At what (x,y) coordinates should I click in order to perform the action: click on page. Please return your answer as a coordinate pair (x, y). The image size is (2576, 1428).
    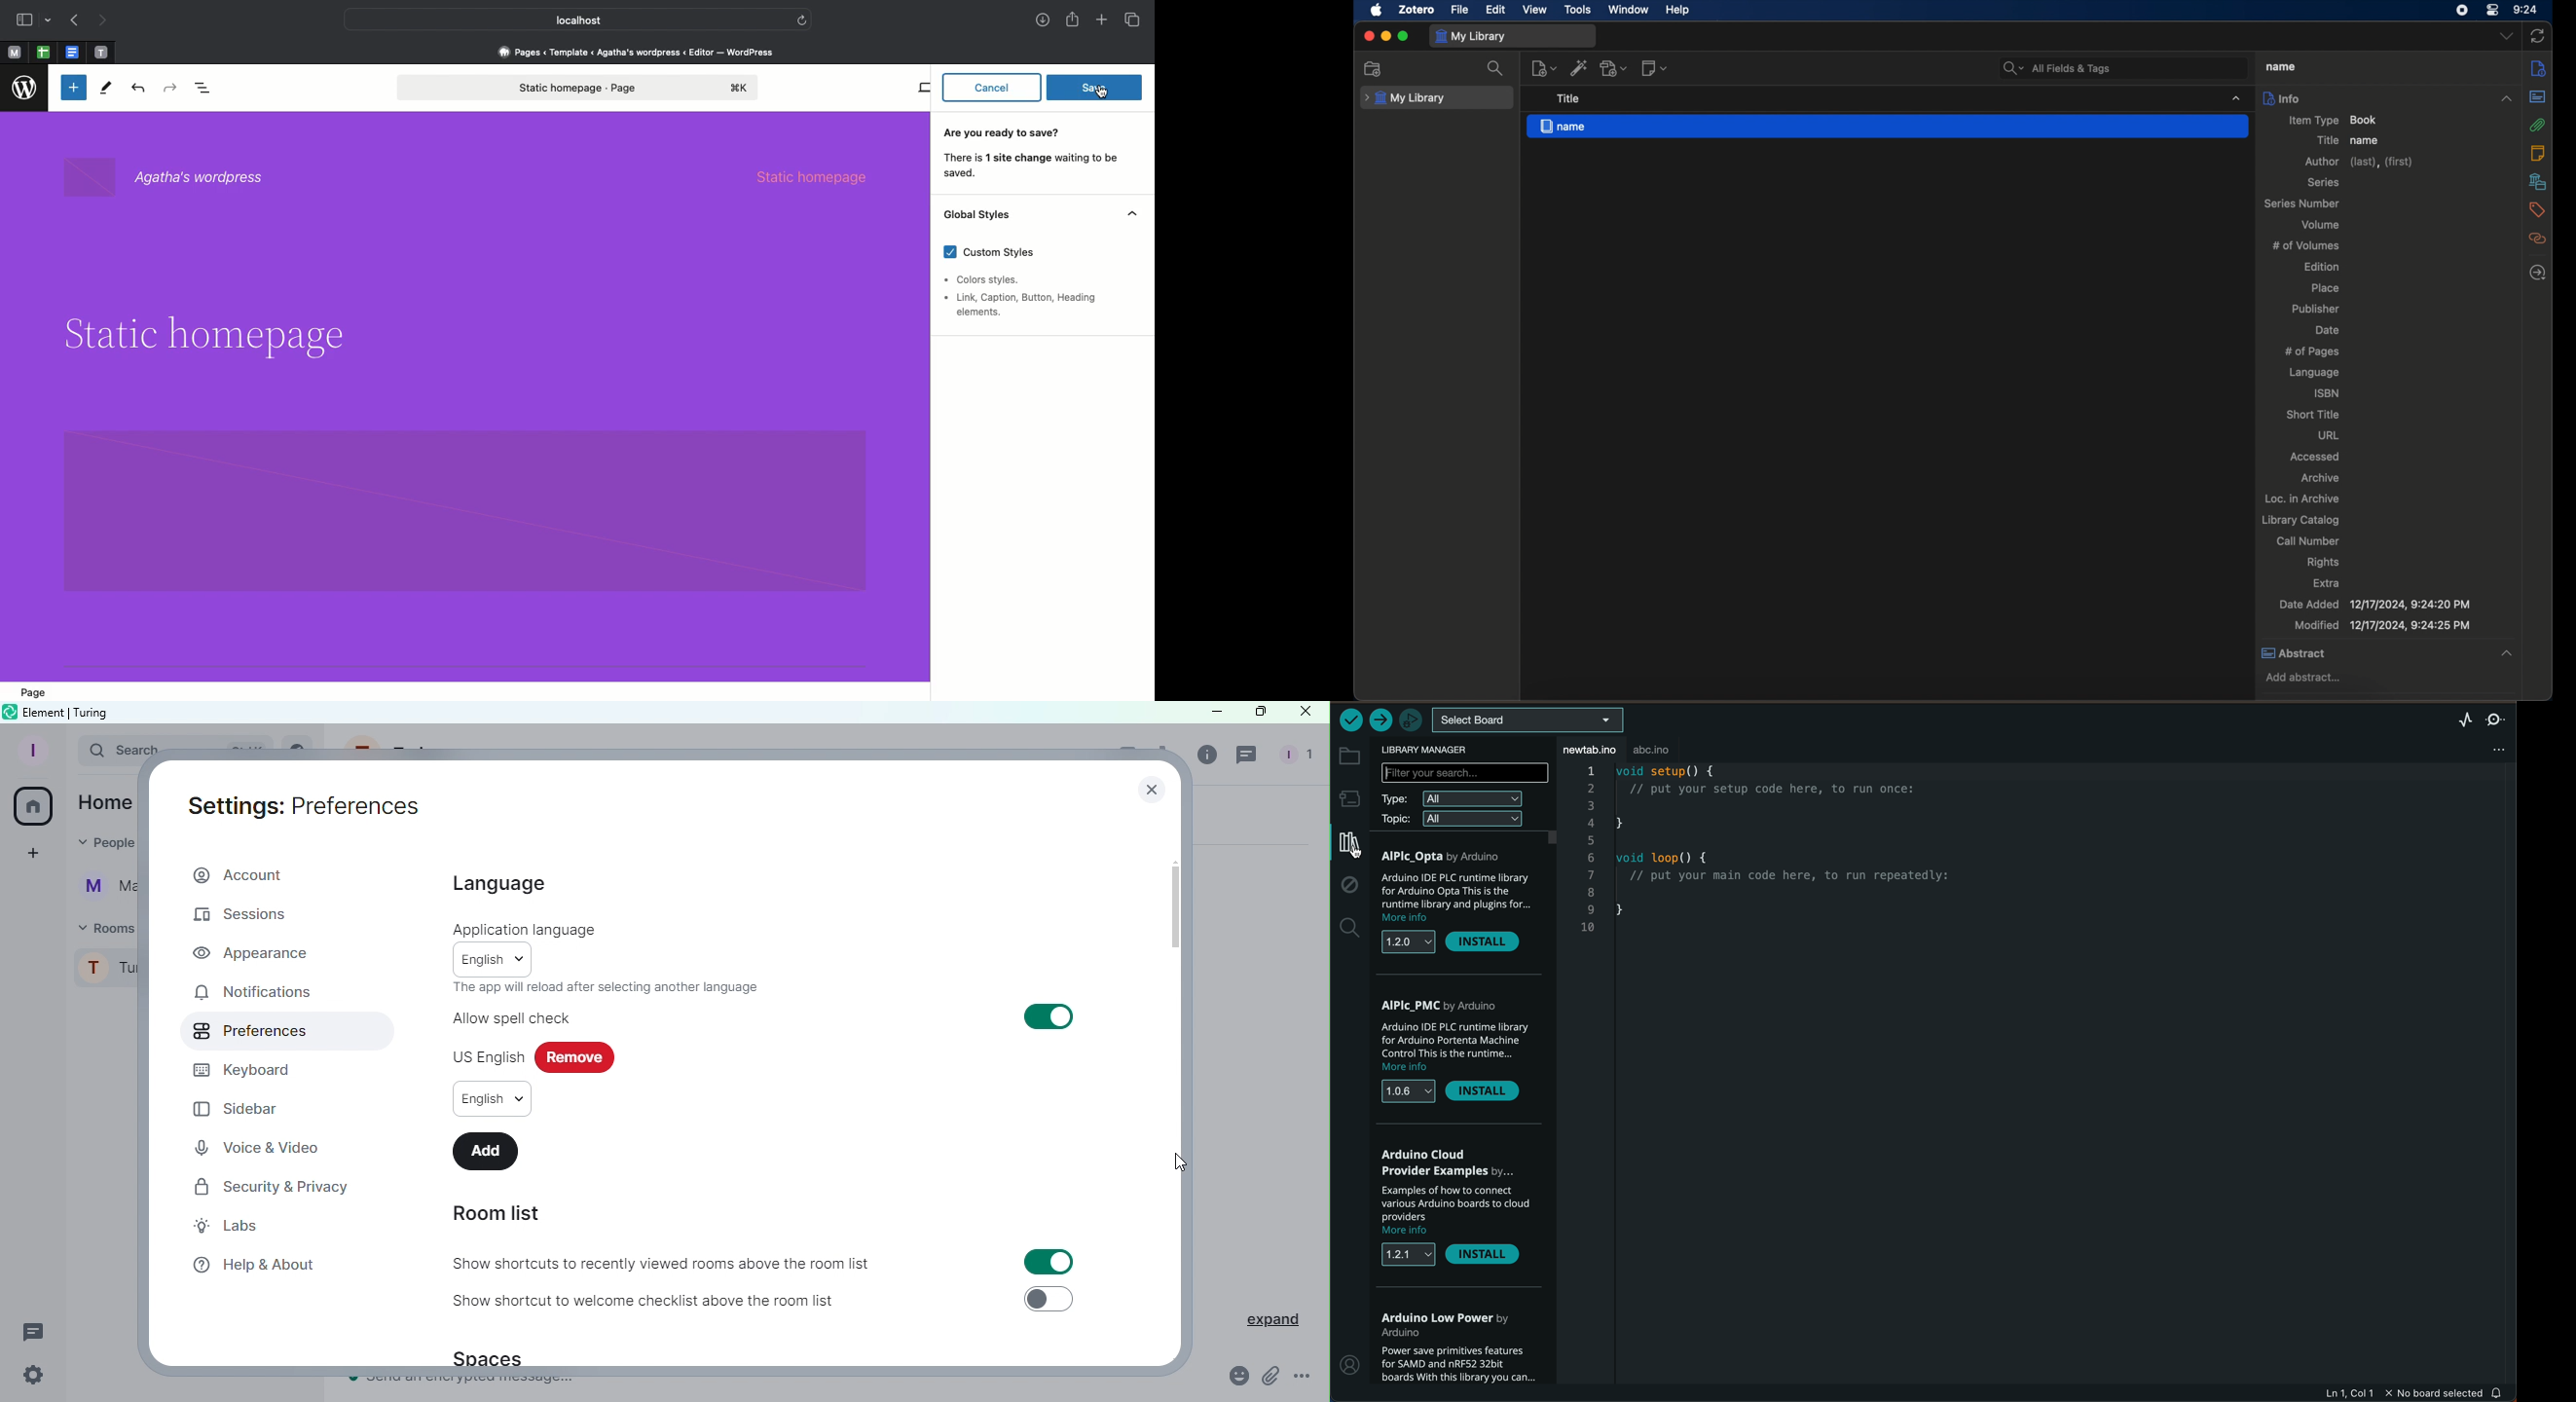
    Looking at the image, I should click on (35, 690).